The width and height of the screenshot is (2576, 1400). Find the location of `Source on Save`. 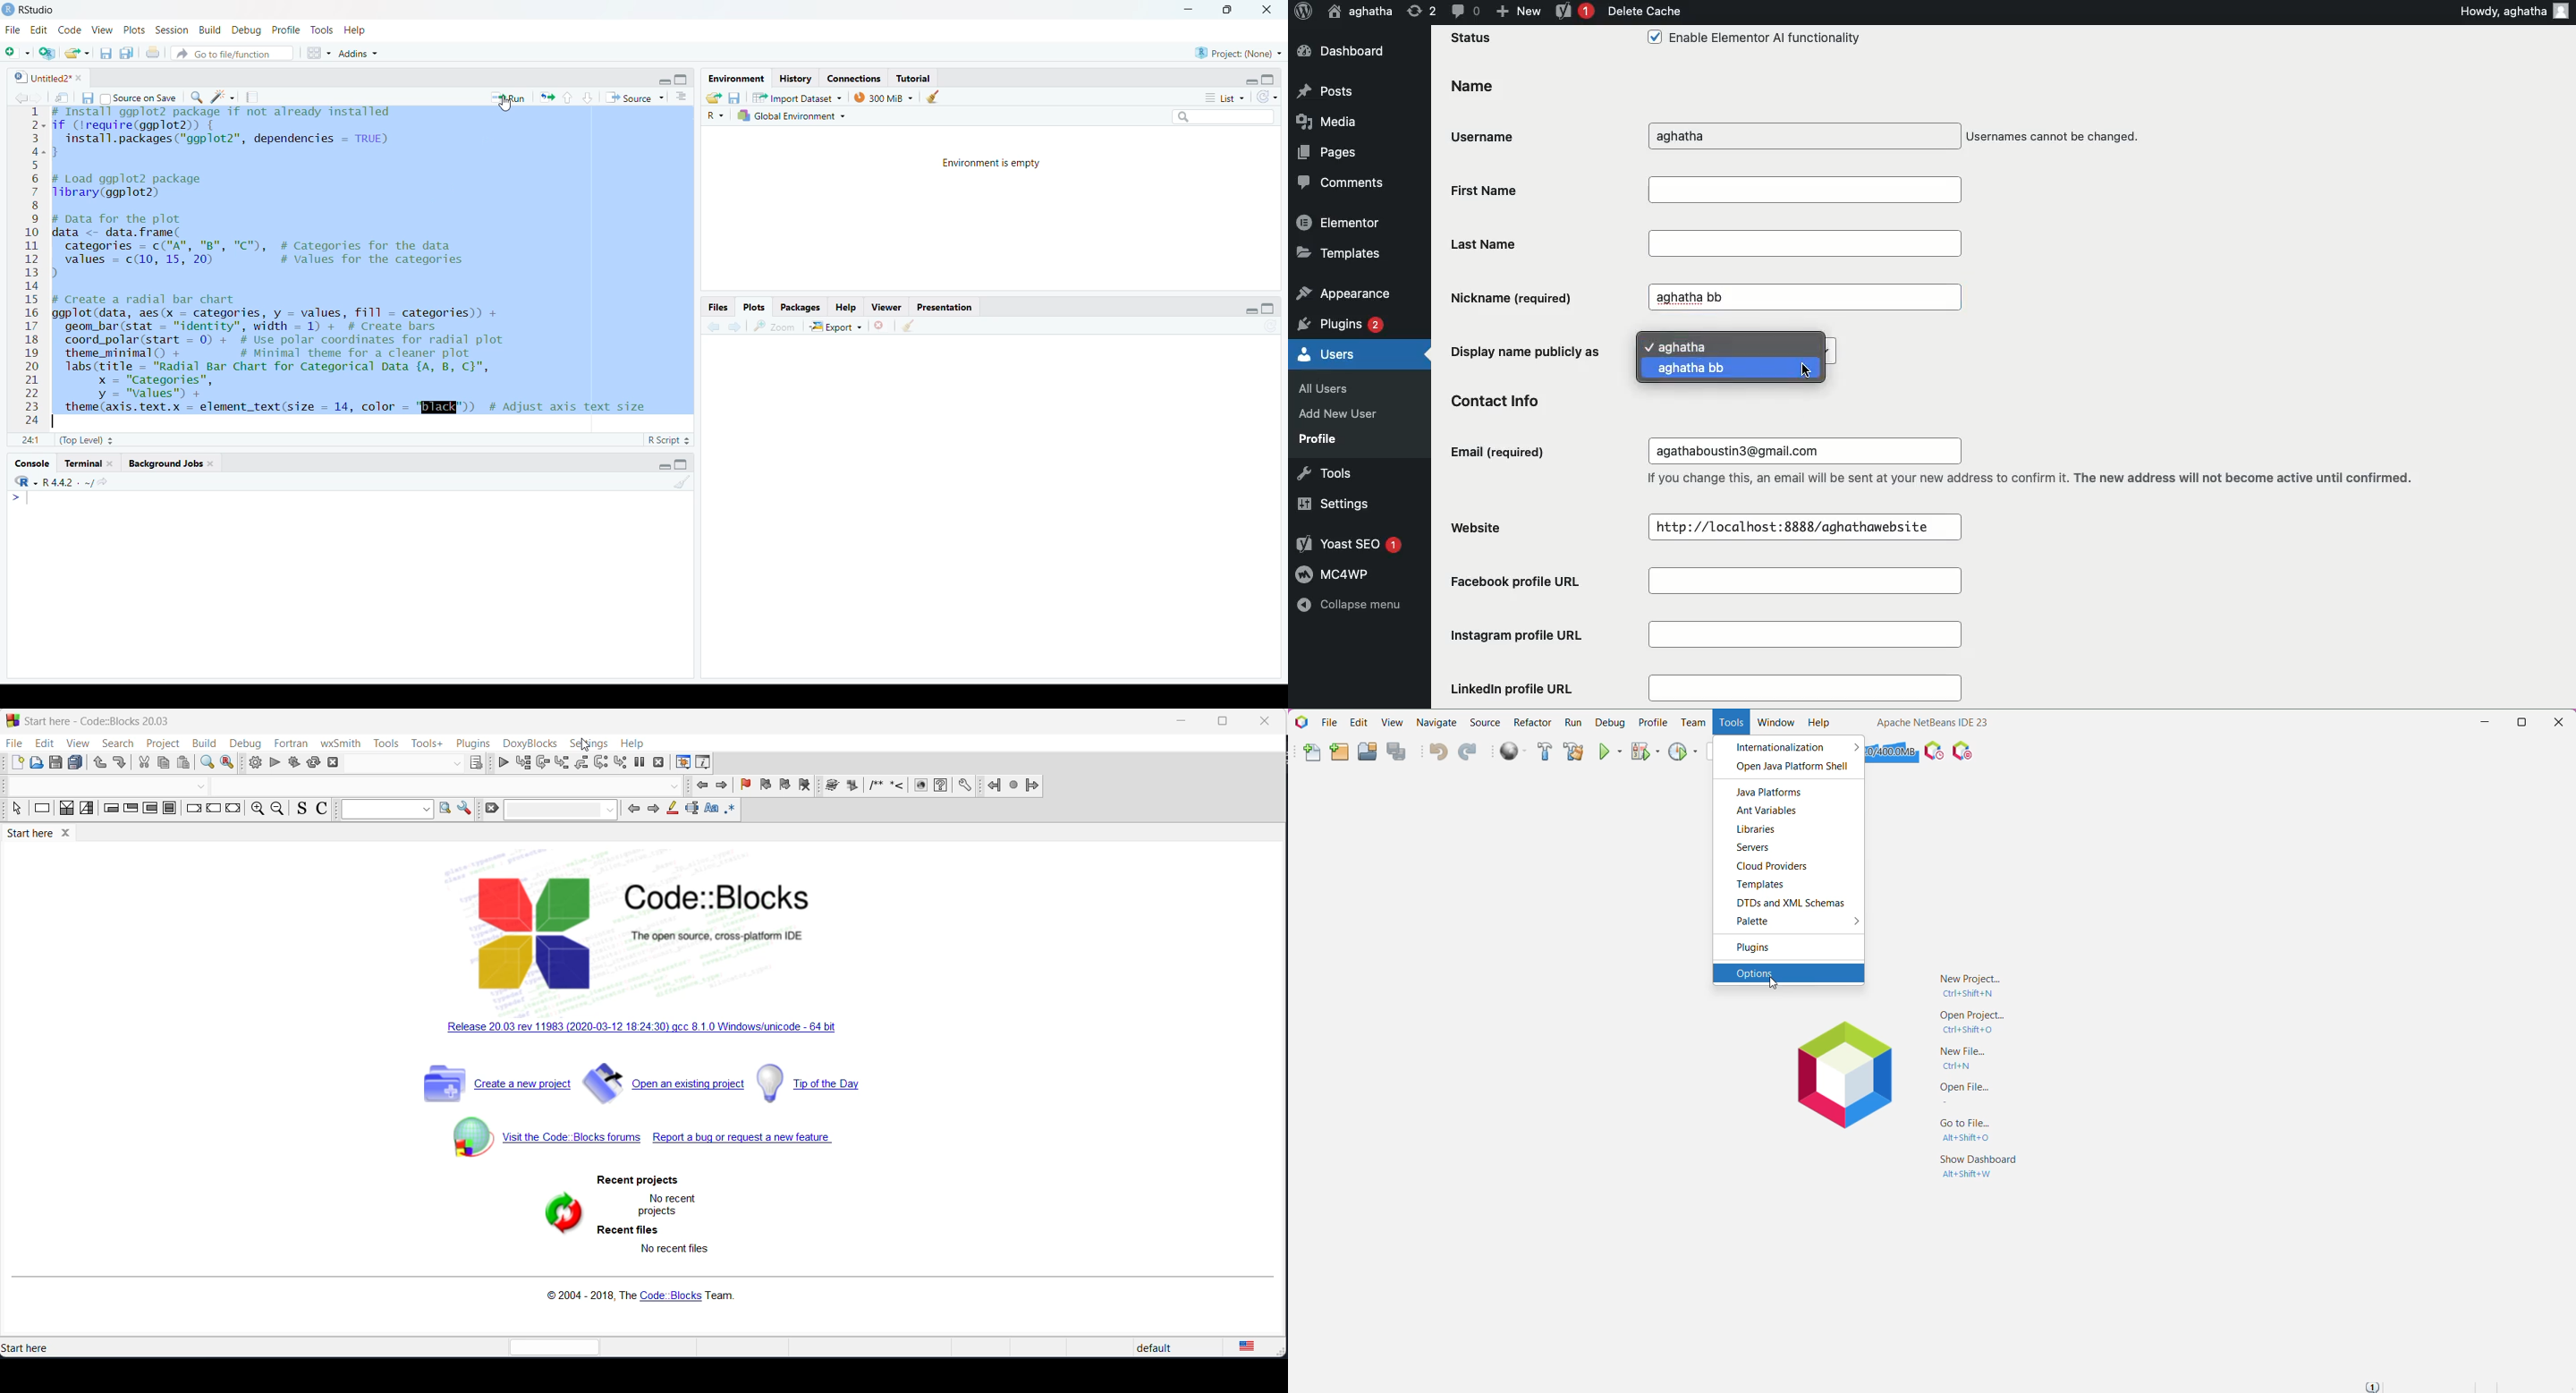

Source on Save is located at coordinates (140, 99).